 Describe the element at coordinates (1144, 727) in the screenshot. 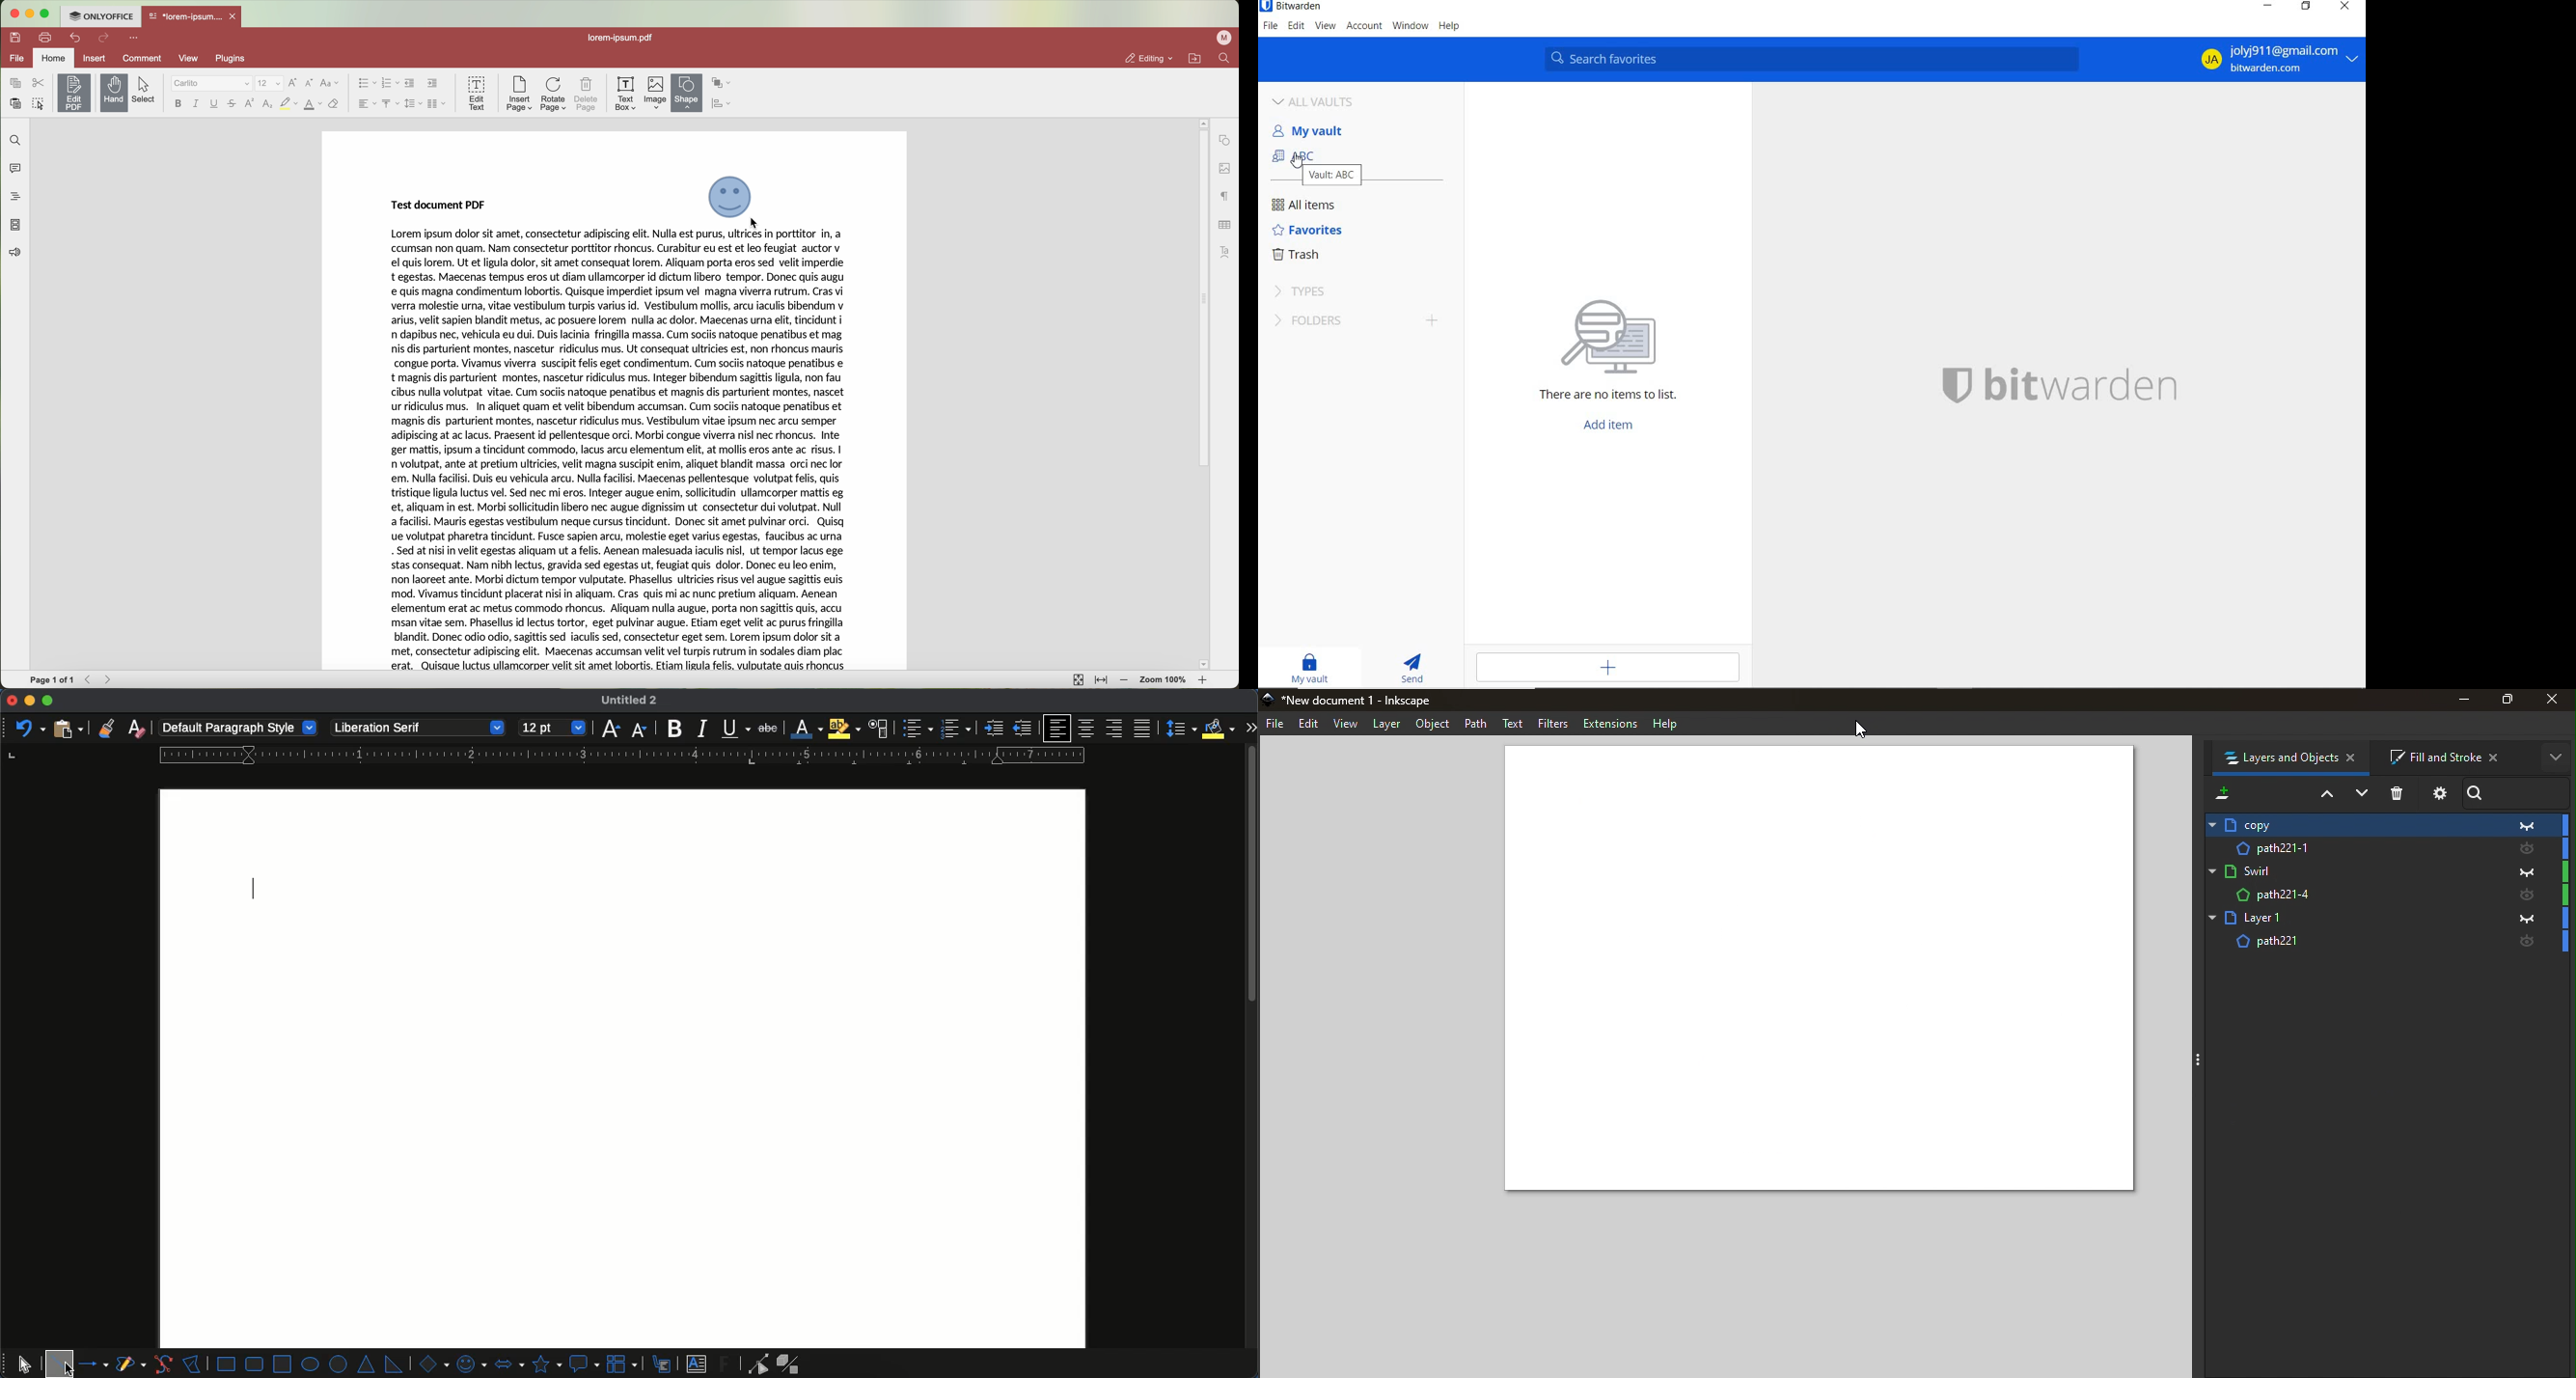

I see `justify` at that location.